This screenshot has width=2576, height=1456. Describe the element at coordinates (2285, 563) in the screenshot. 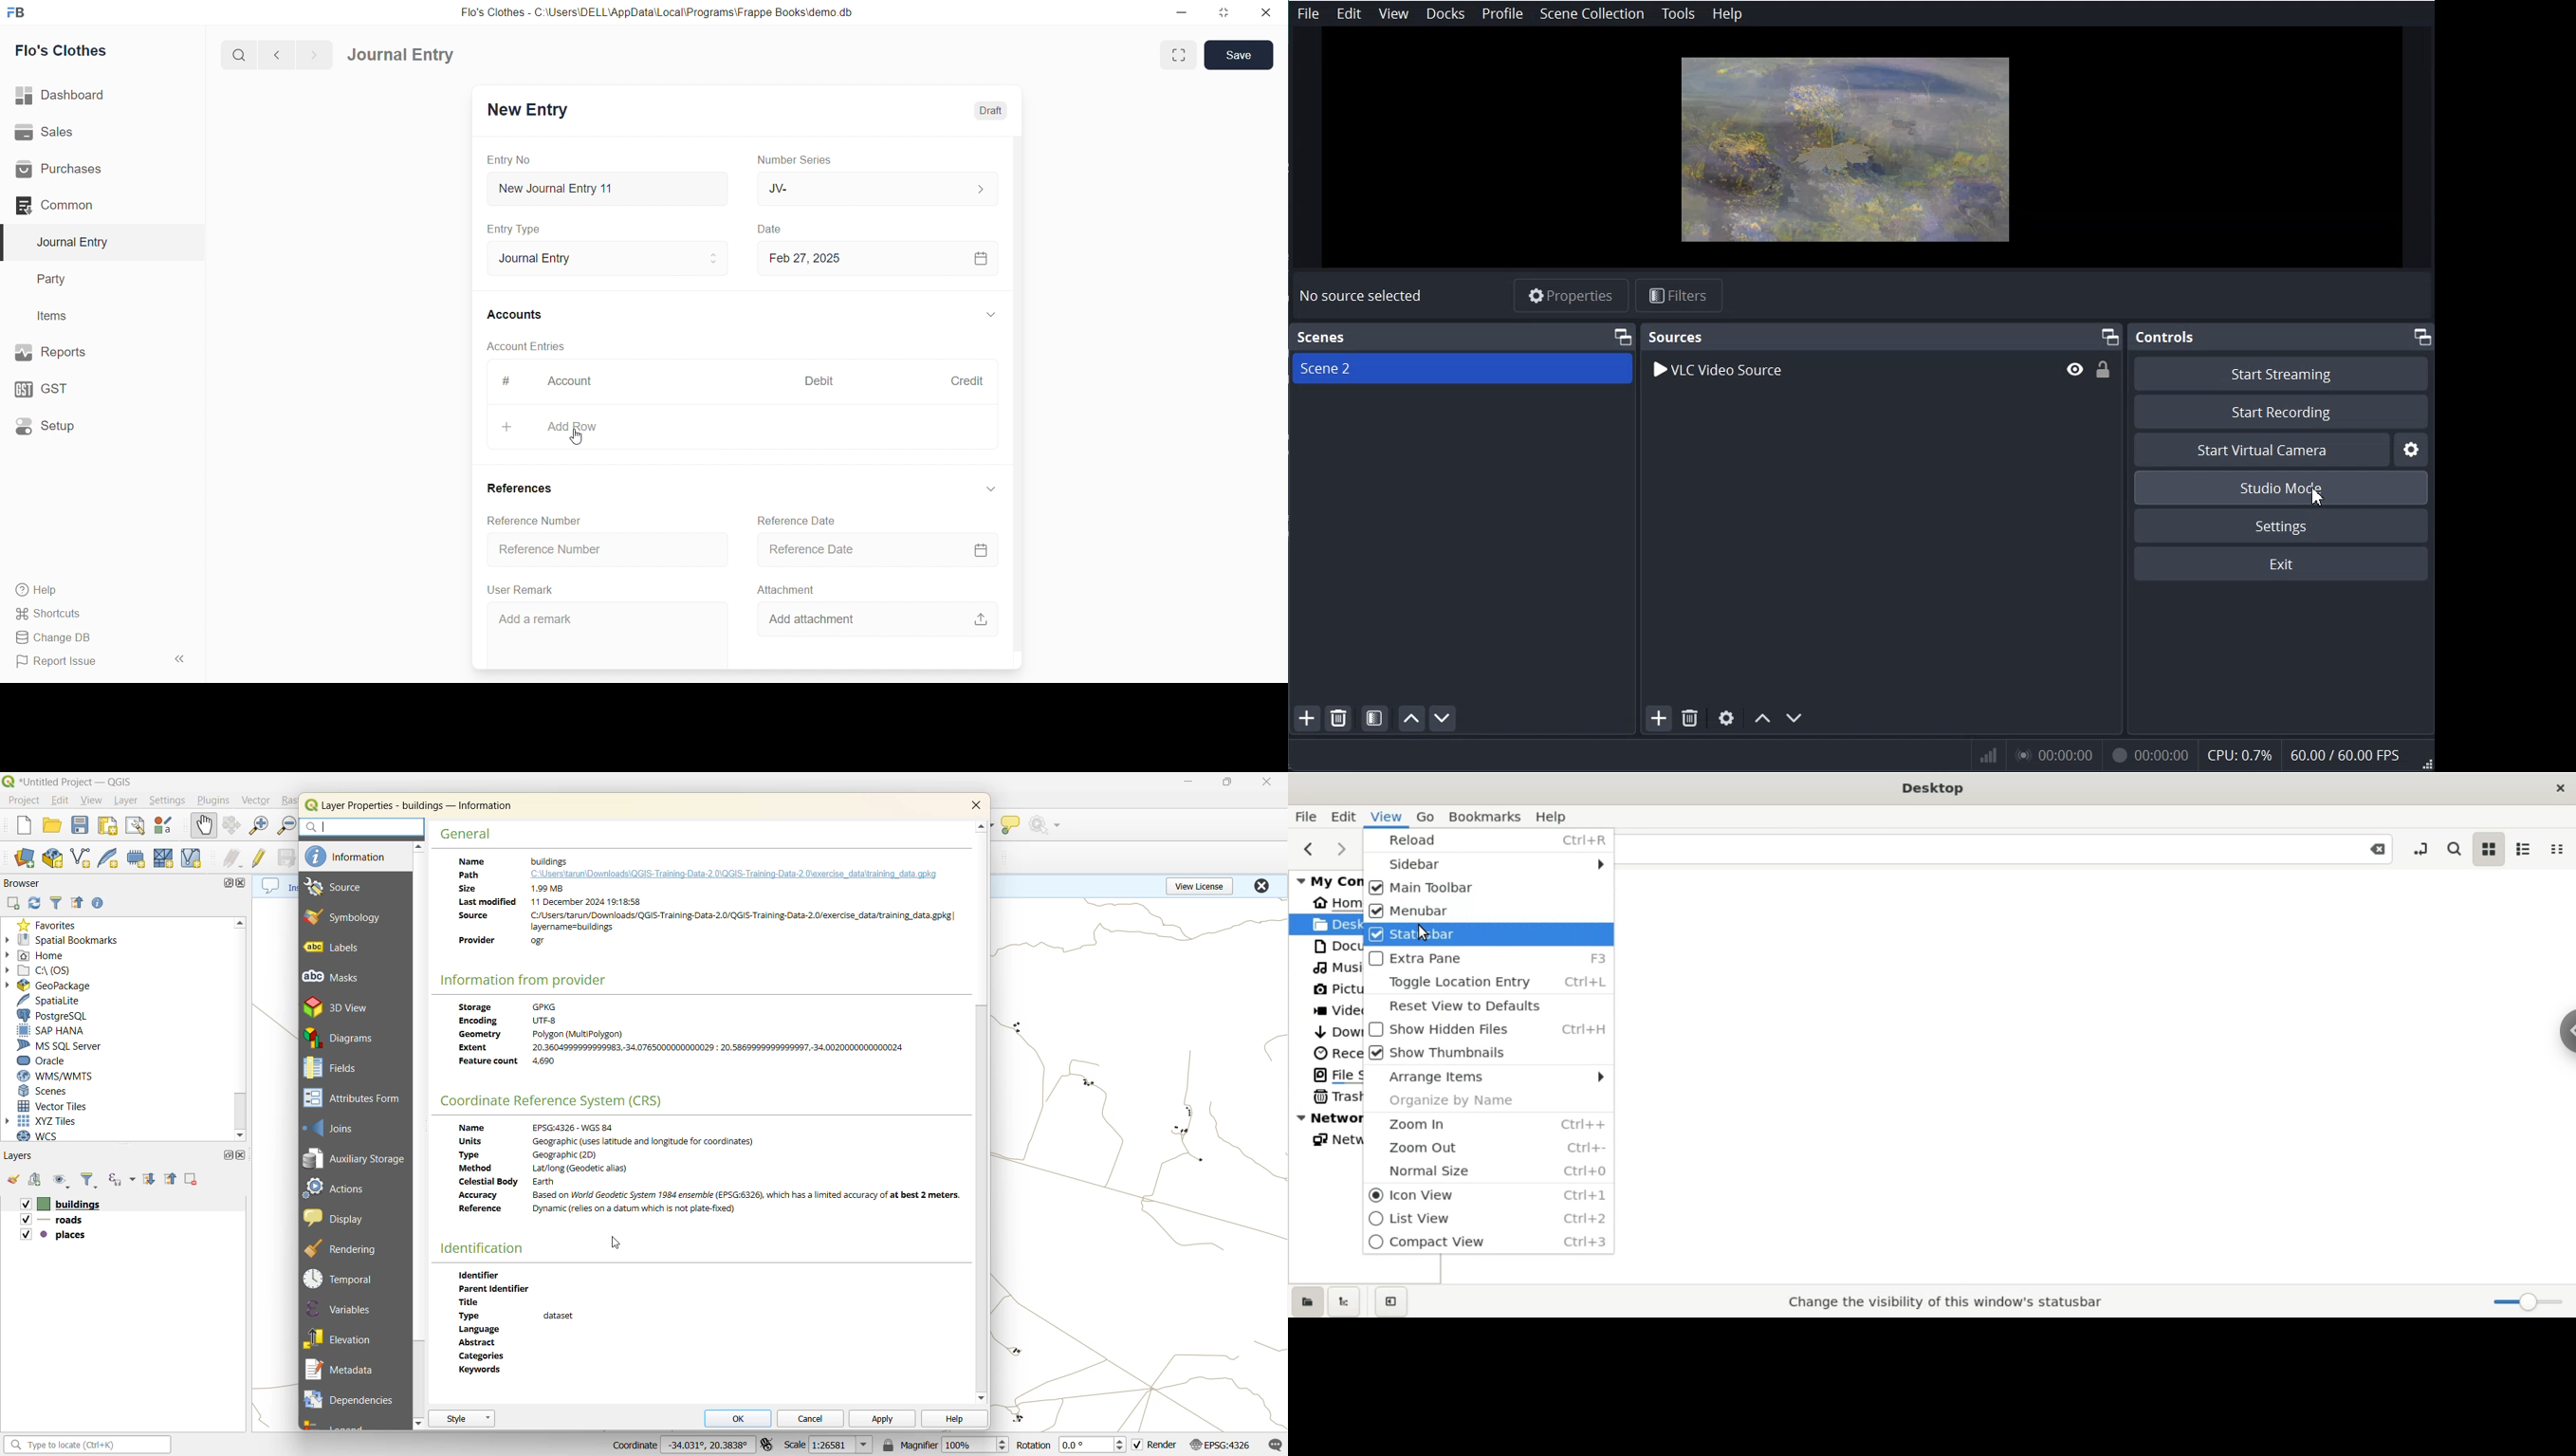

I see `Exit` at that location.